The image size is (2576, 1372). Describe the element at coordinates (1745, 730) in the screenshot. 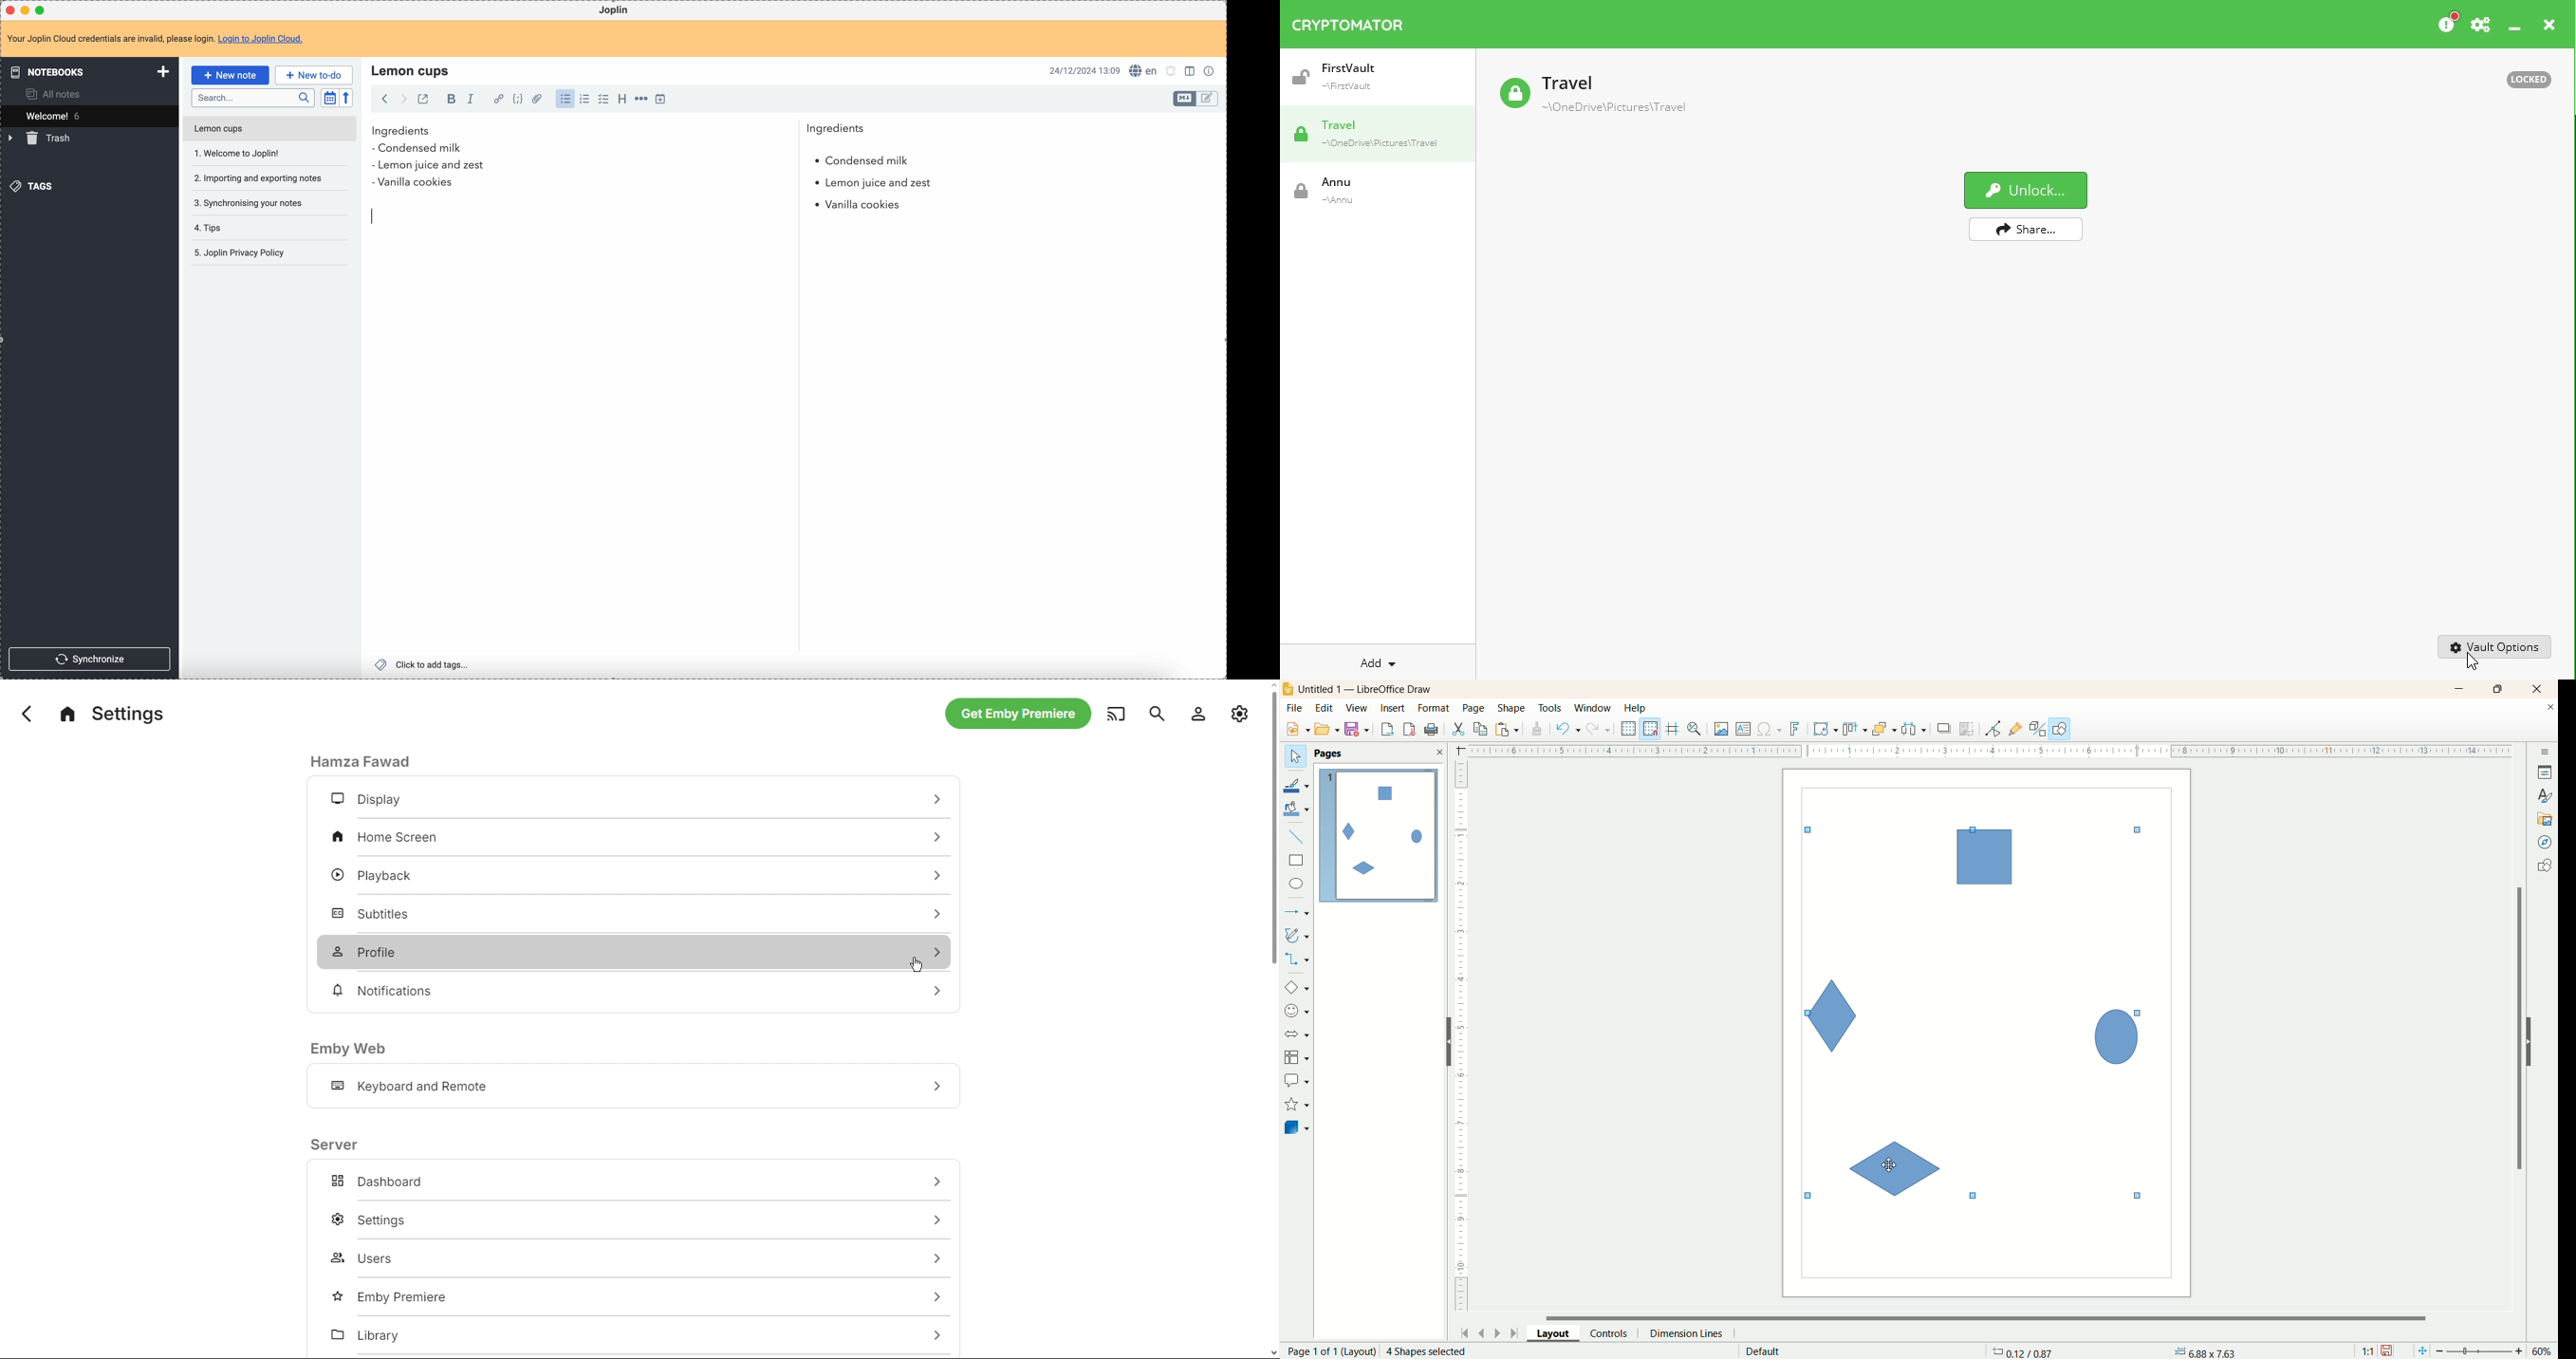

I see `text box` at that location.